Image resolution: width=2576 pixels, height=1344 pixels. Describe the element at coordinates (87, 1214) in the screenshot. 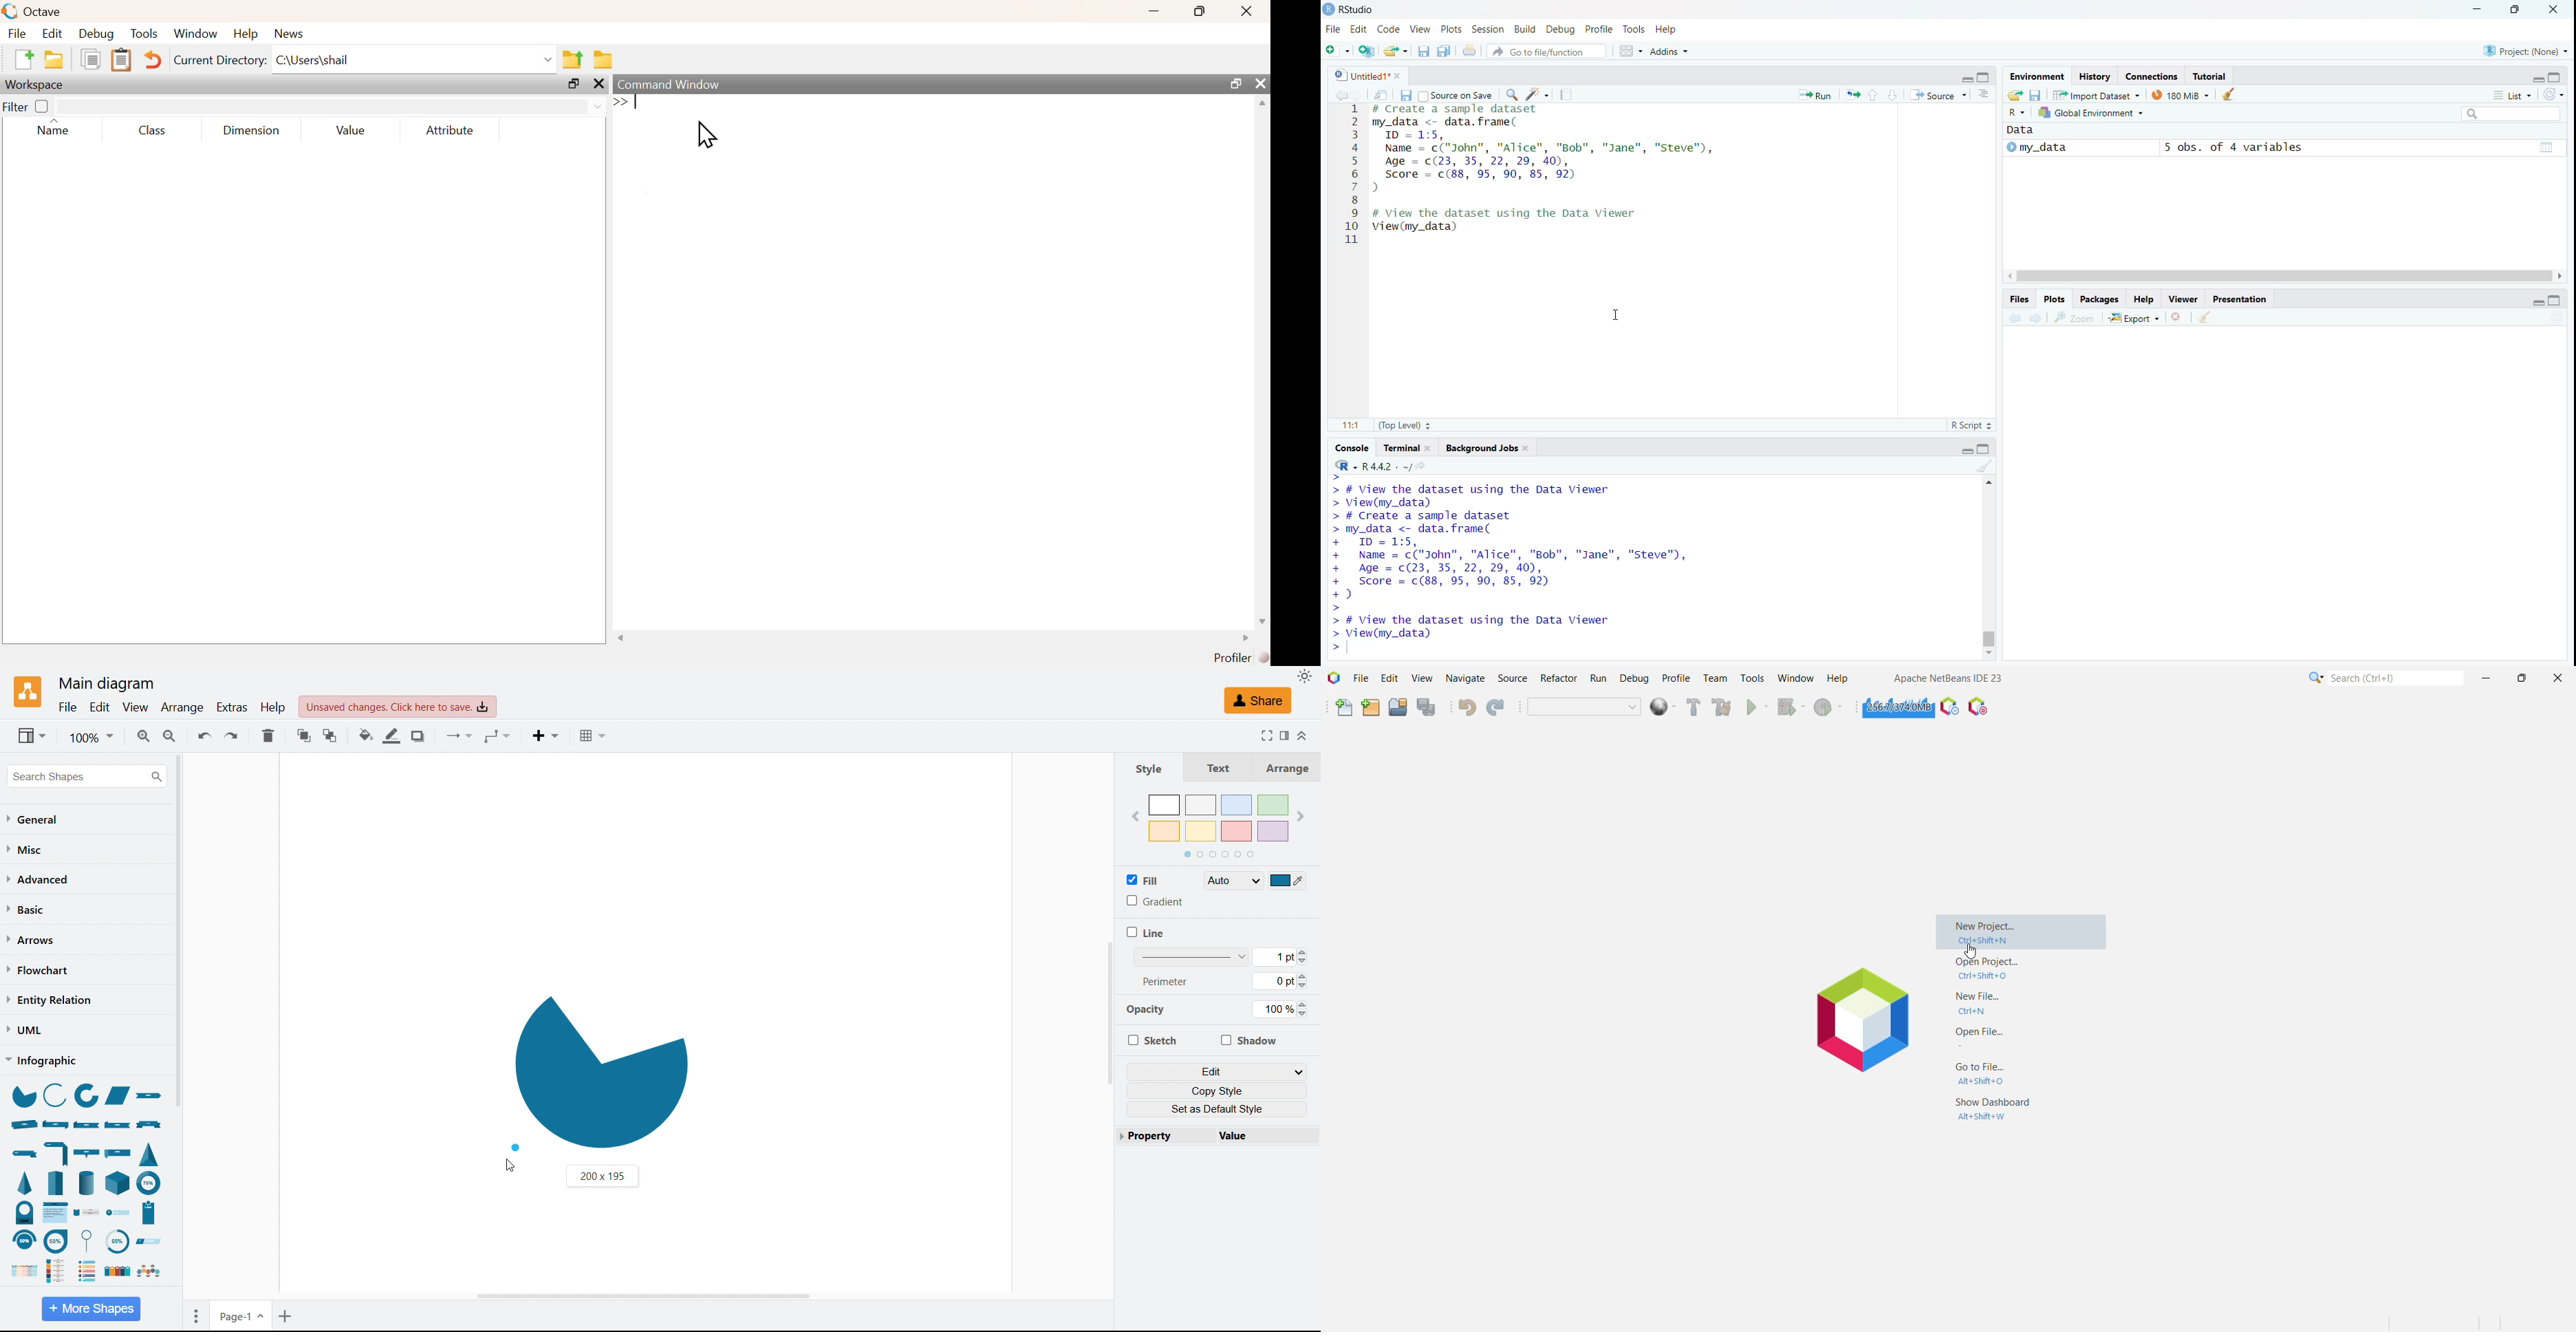

I see `roadmap vertical` at that location.